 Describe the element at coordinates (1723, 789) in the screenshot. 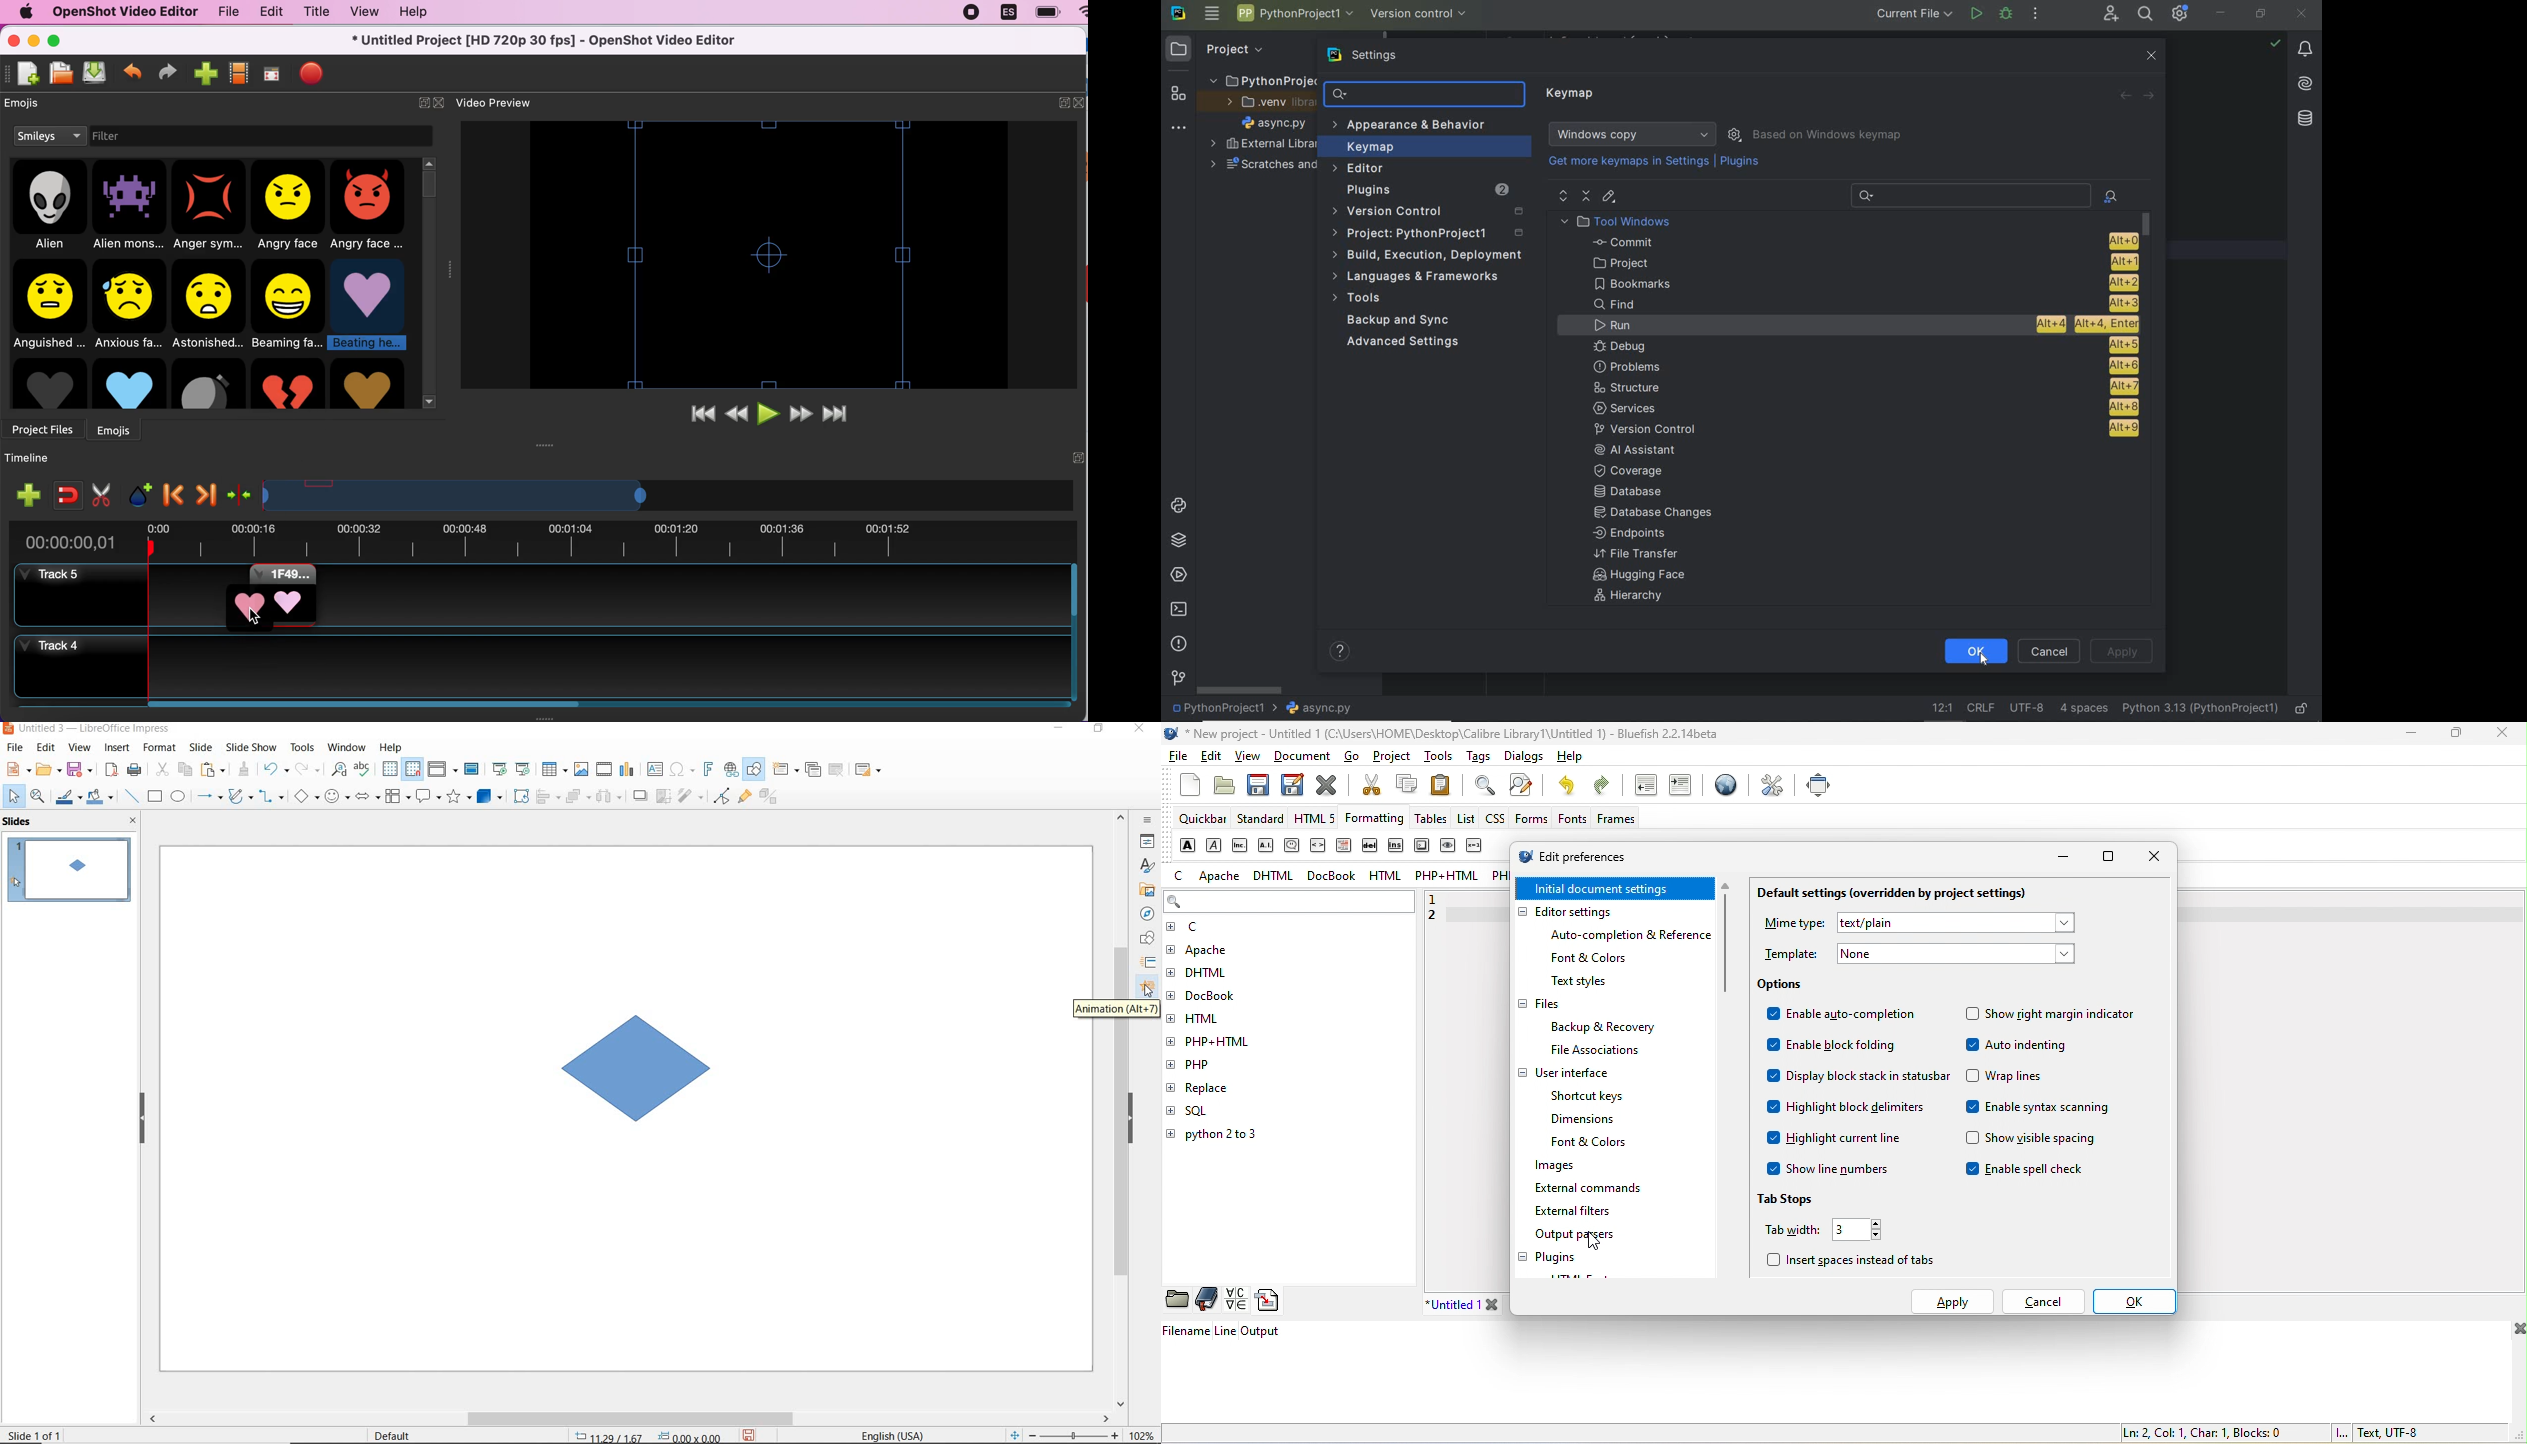

I see `browser` at that location.